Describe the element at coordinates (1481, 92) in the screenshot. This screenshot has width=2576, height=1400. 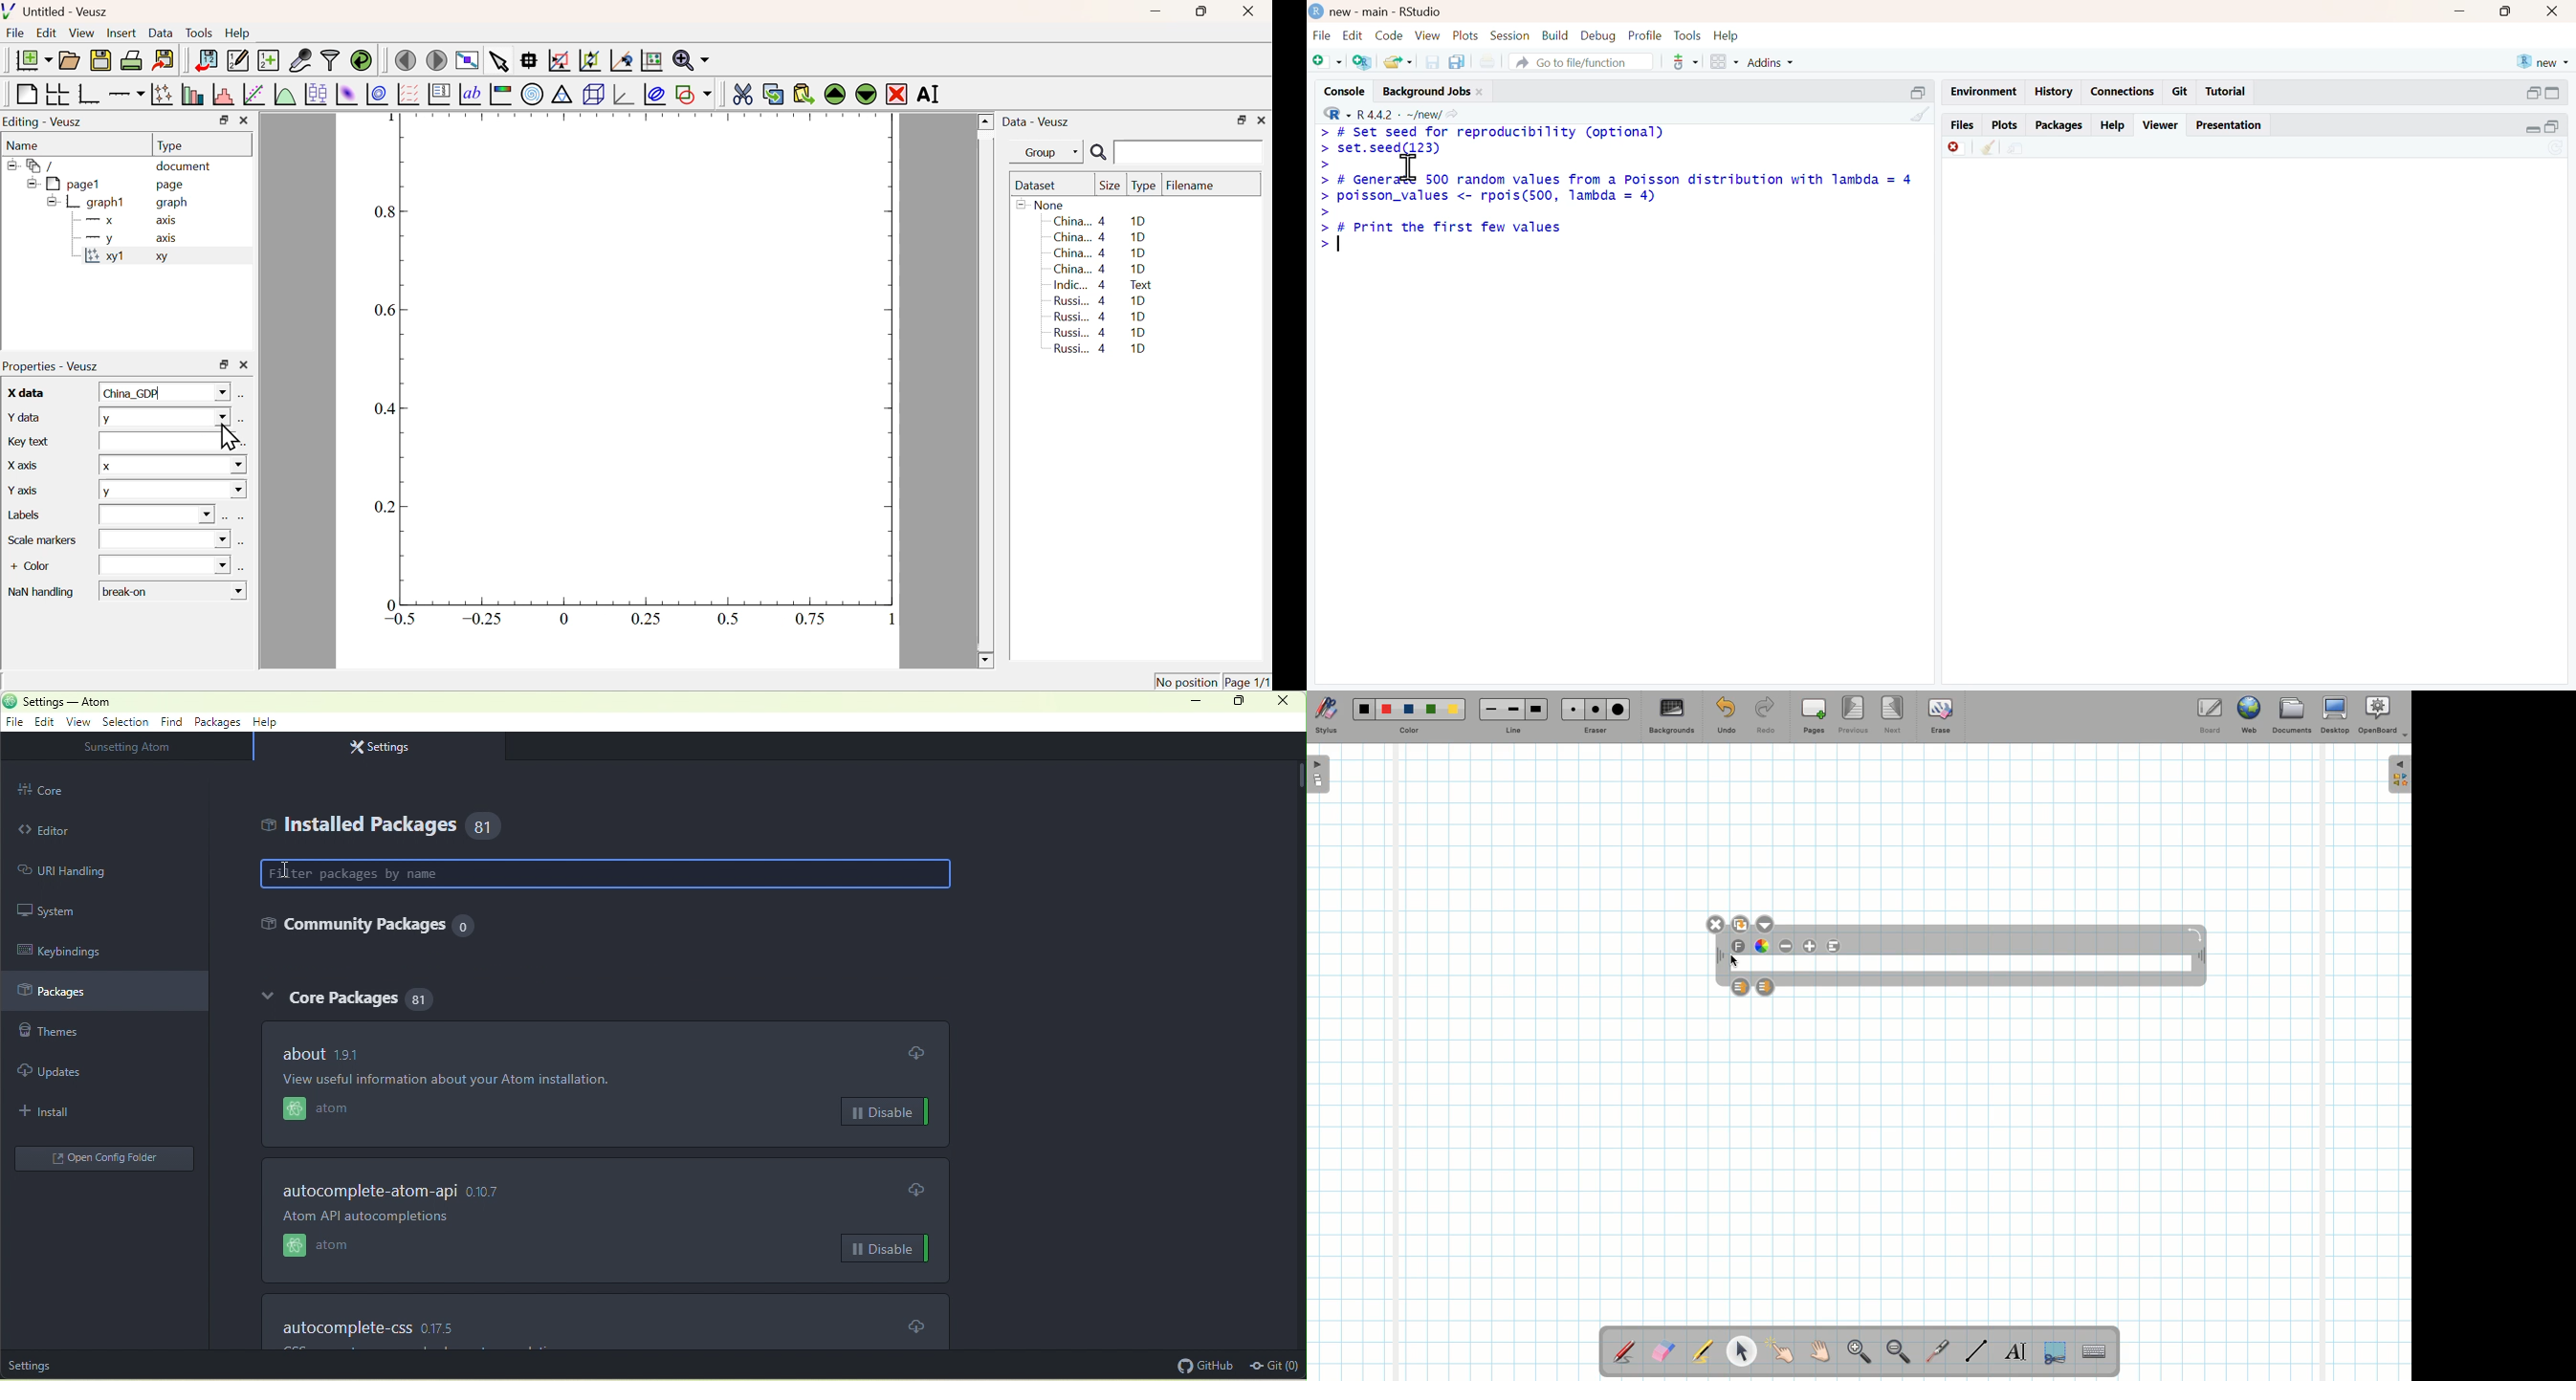
I see `close` at that location.